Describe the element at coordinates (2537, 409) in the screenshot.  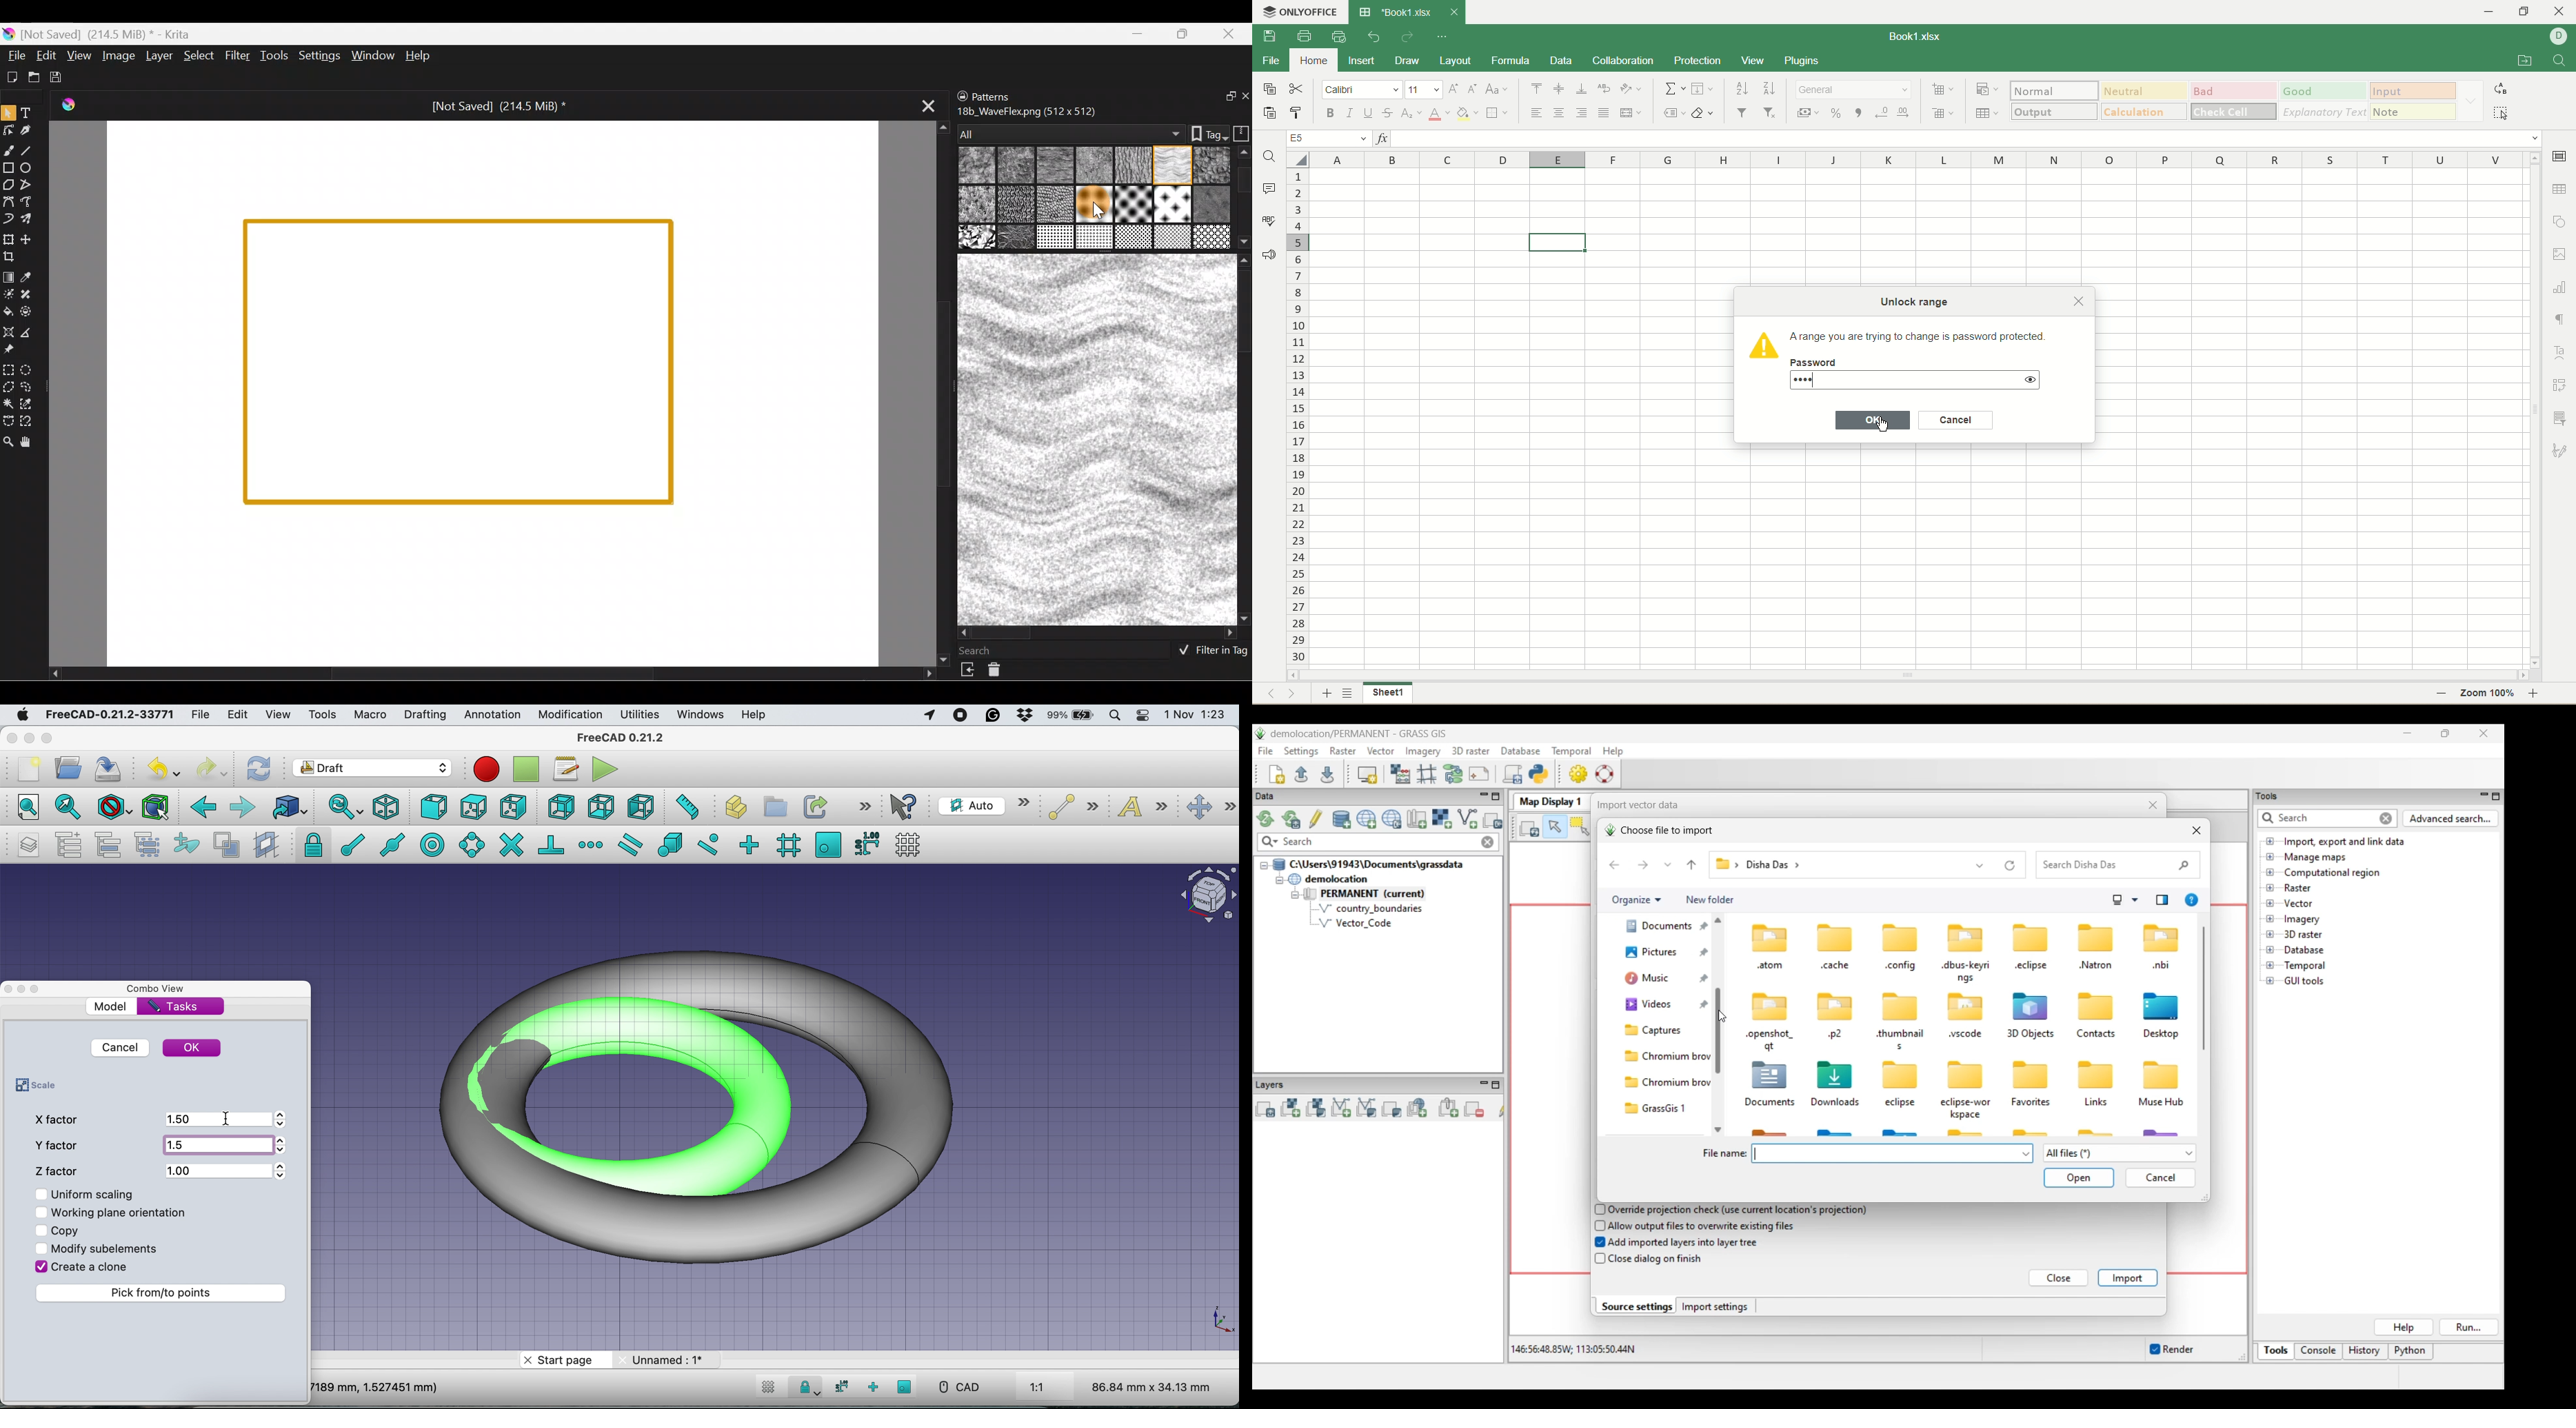
I see `vertical scroll bar` at that location.